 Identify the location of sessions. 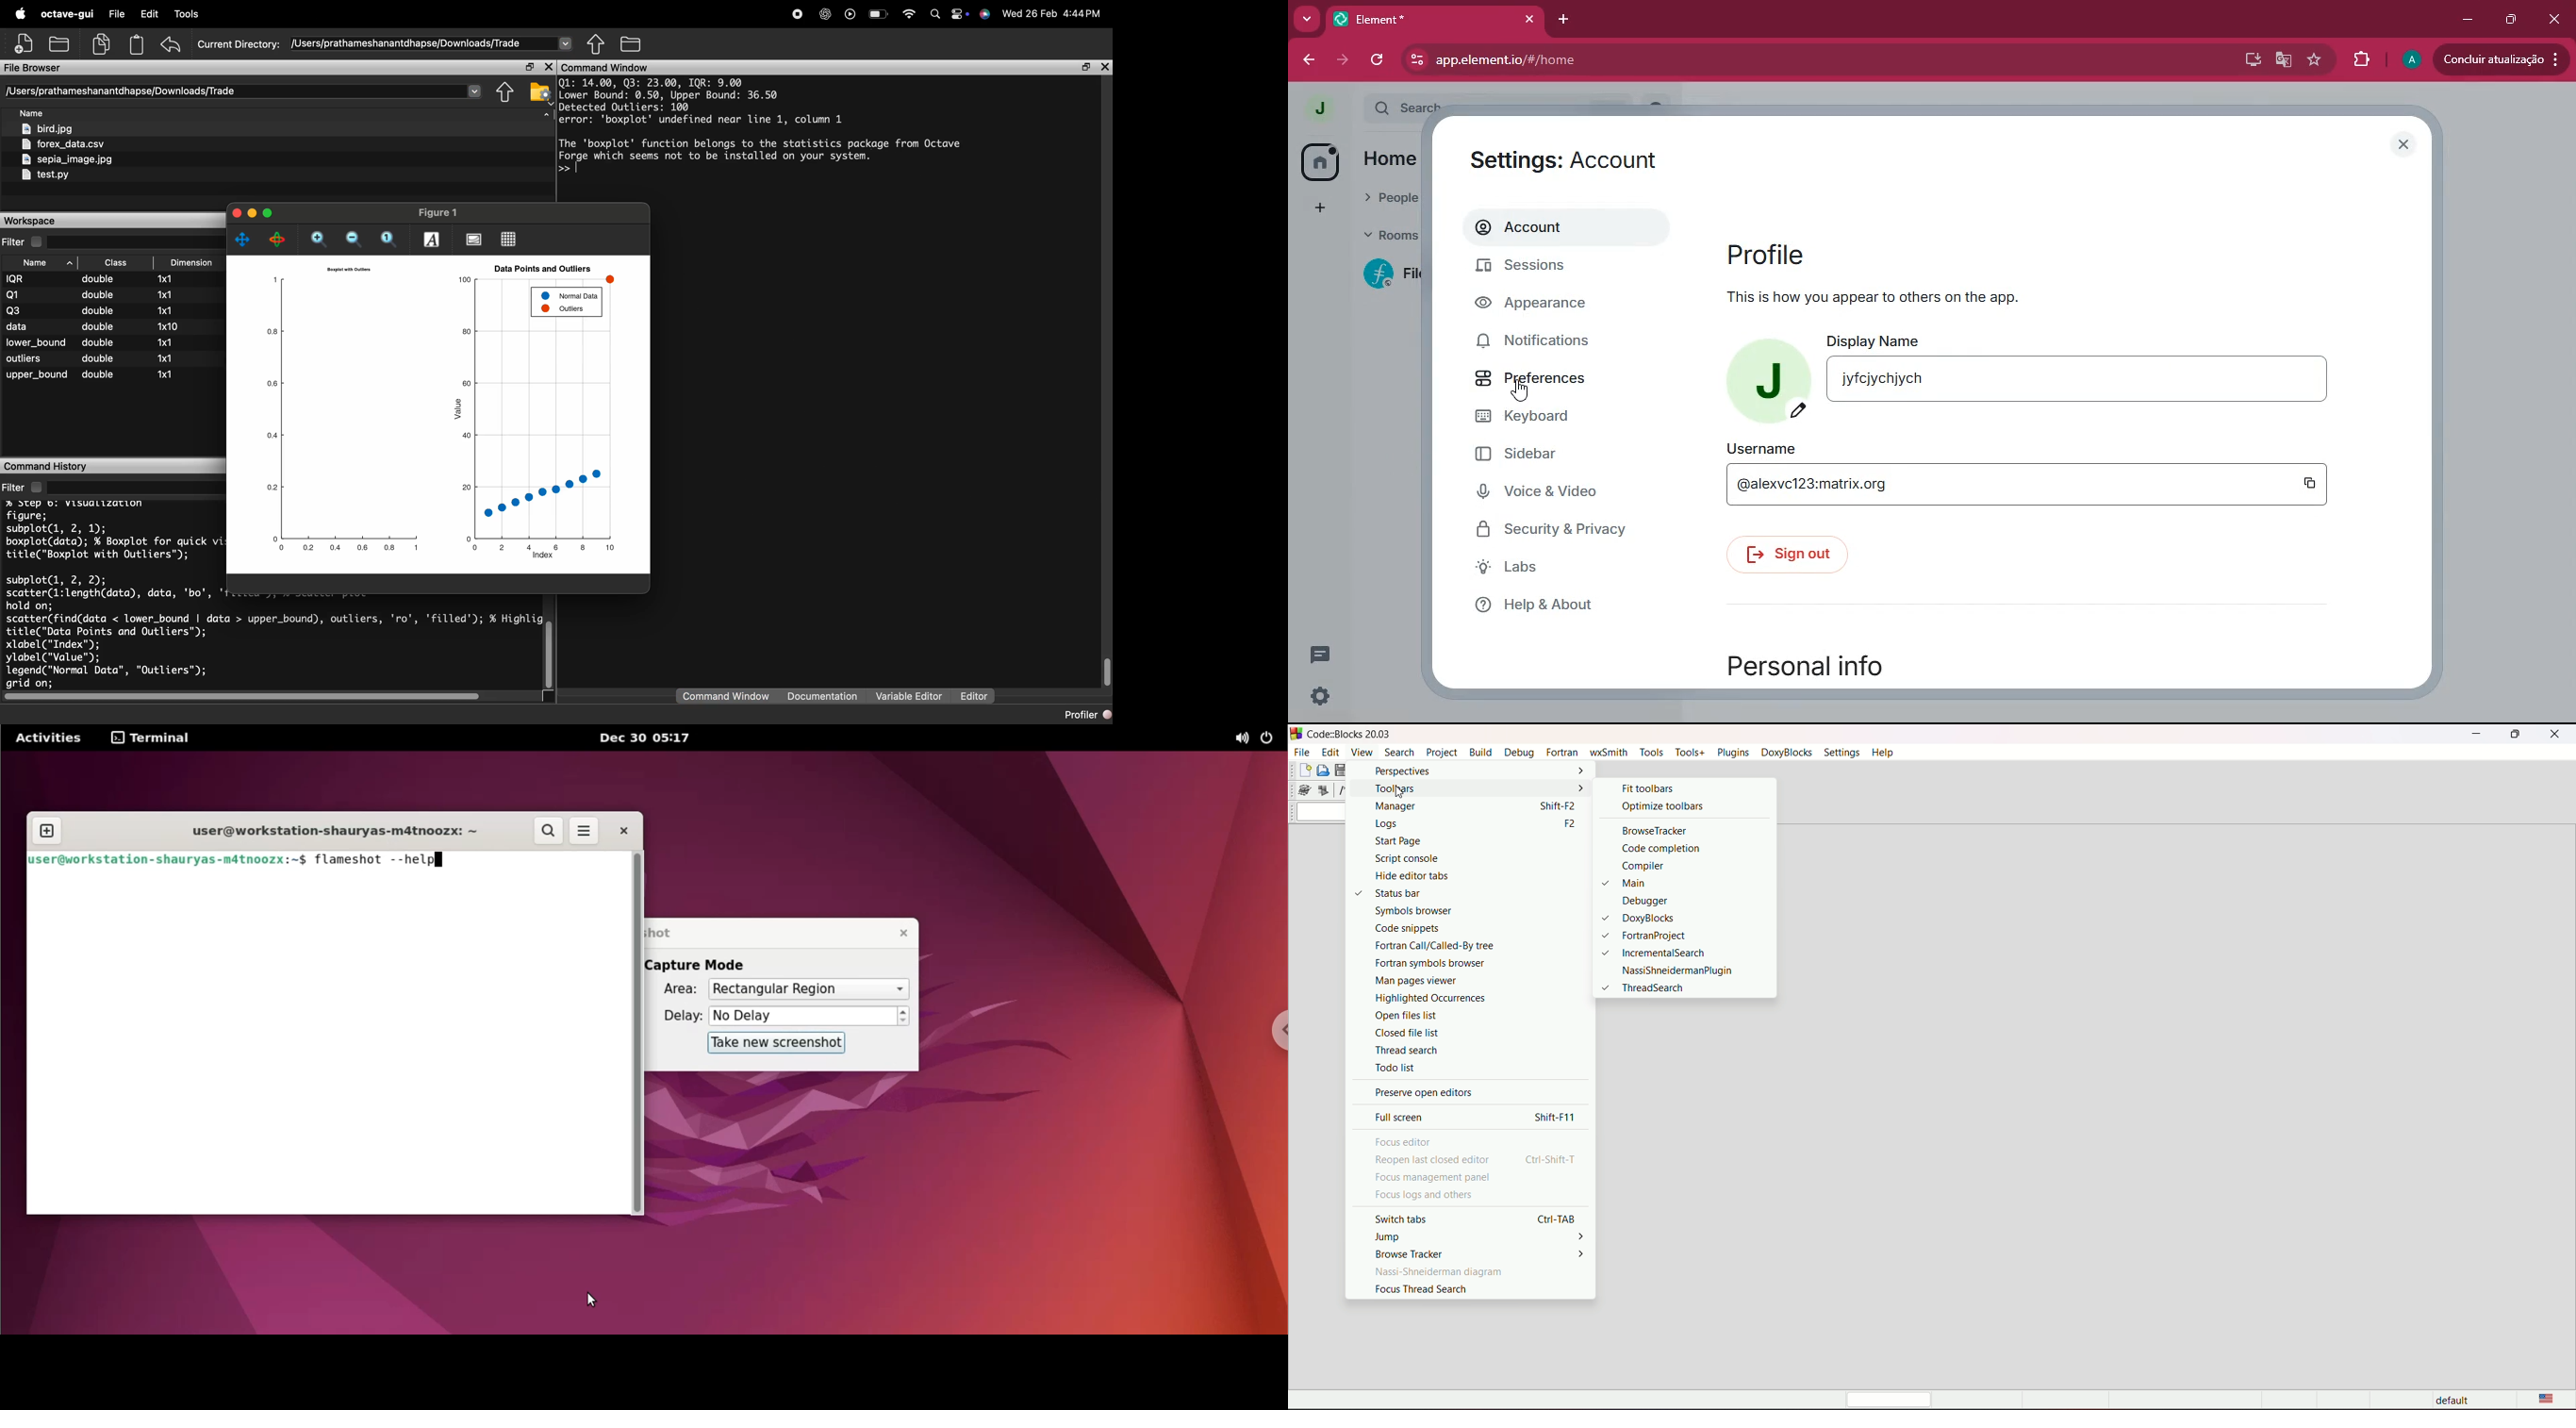
(1544, 268).